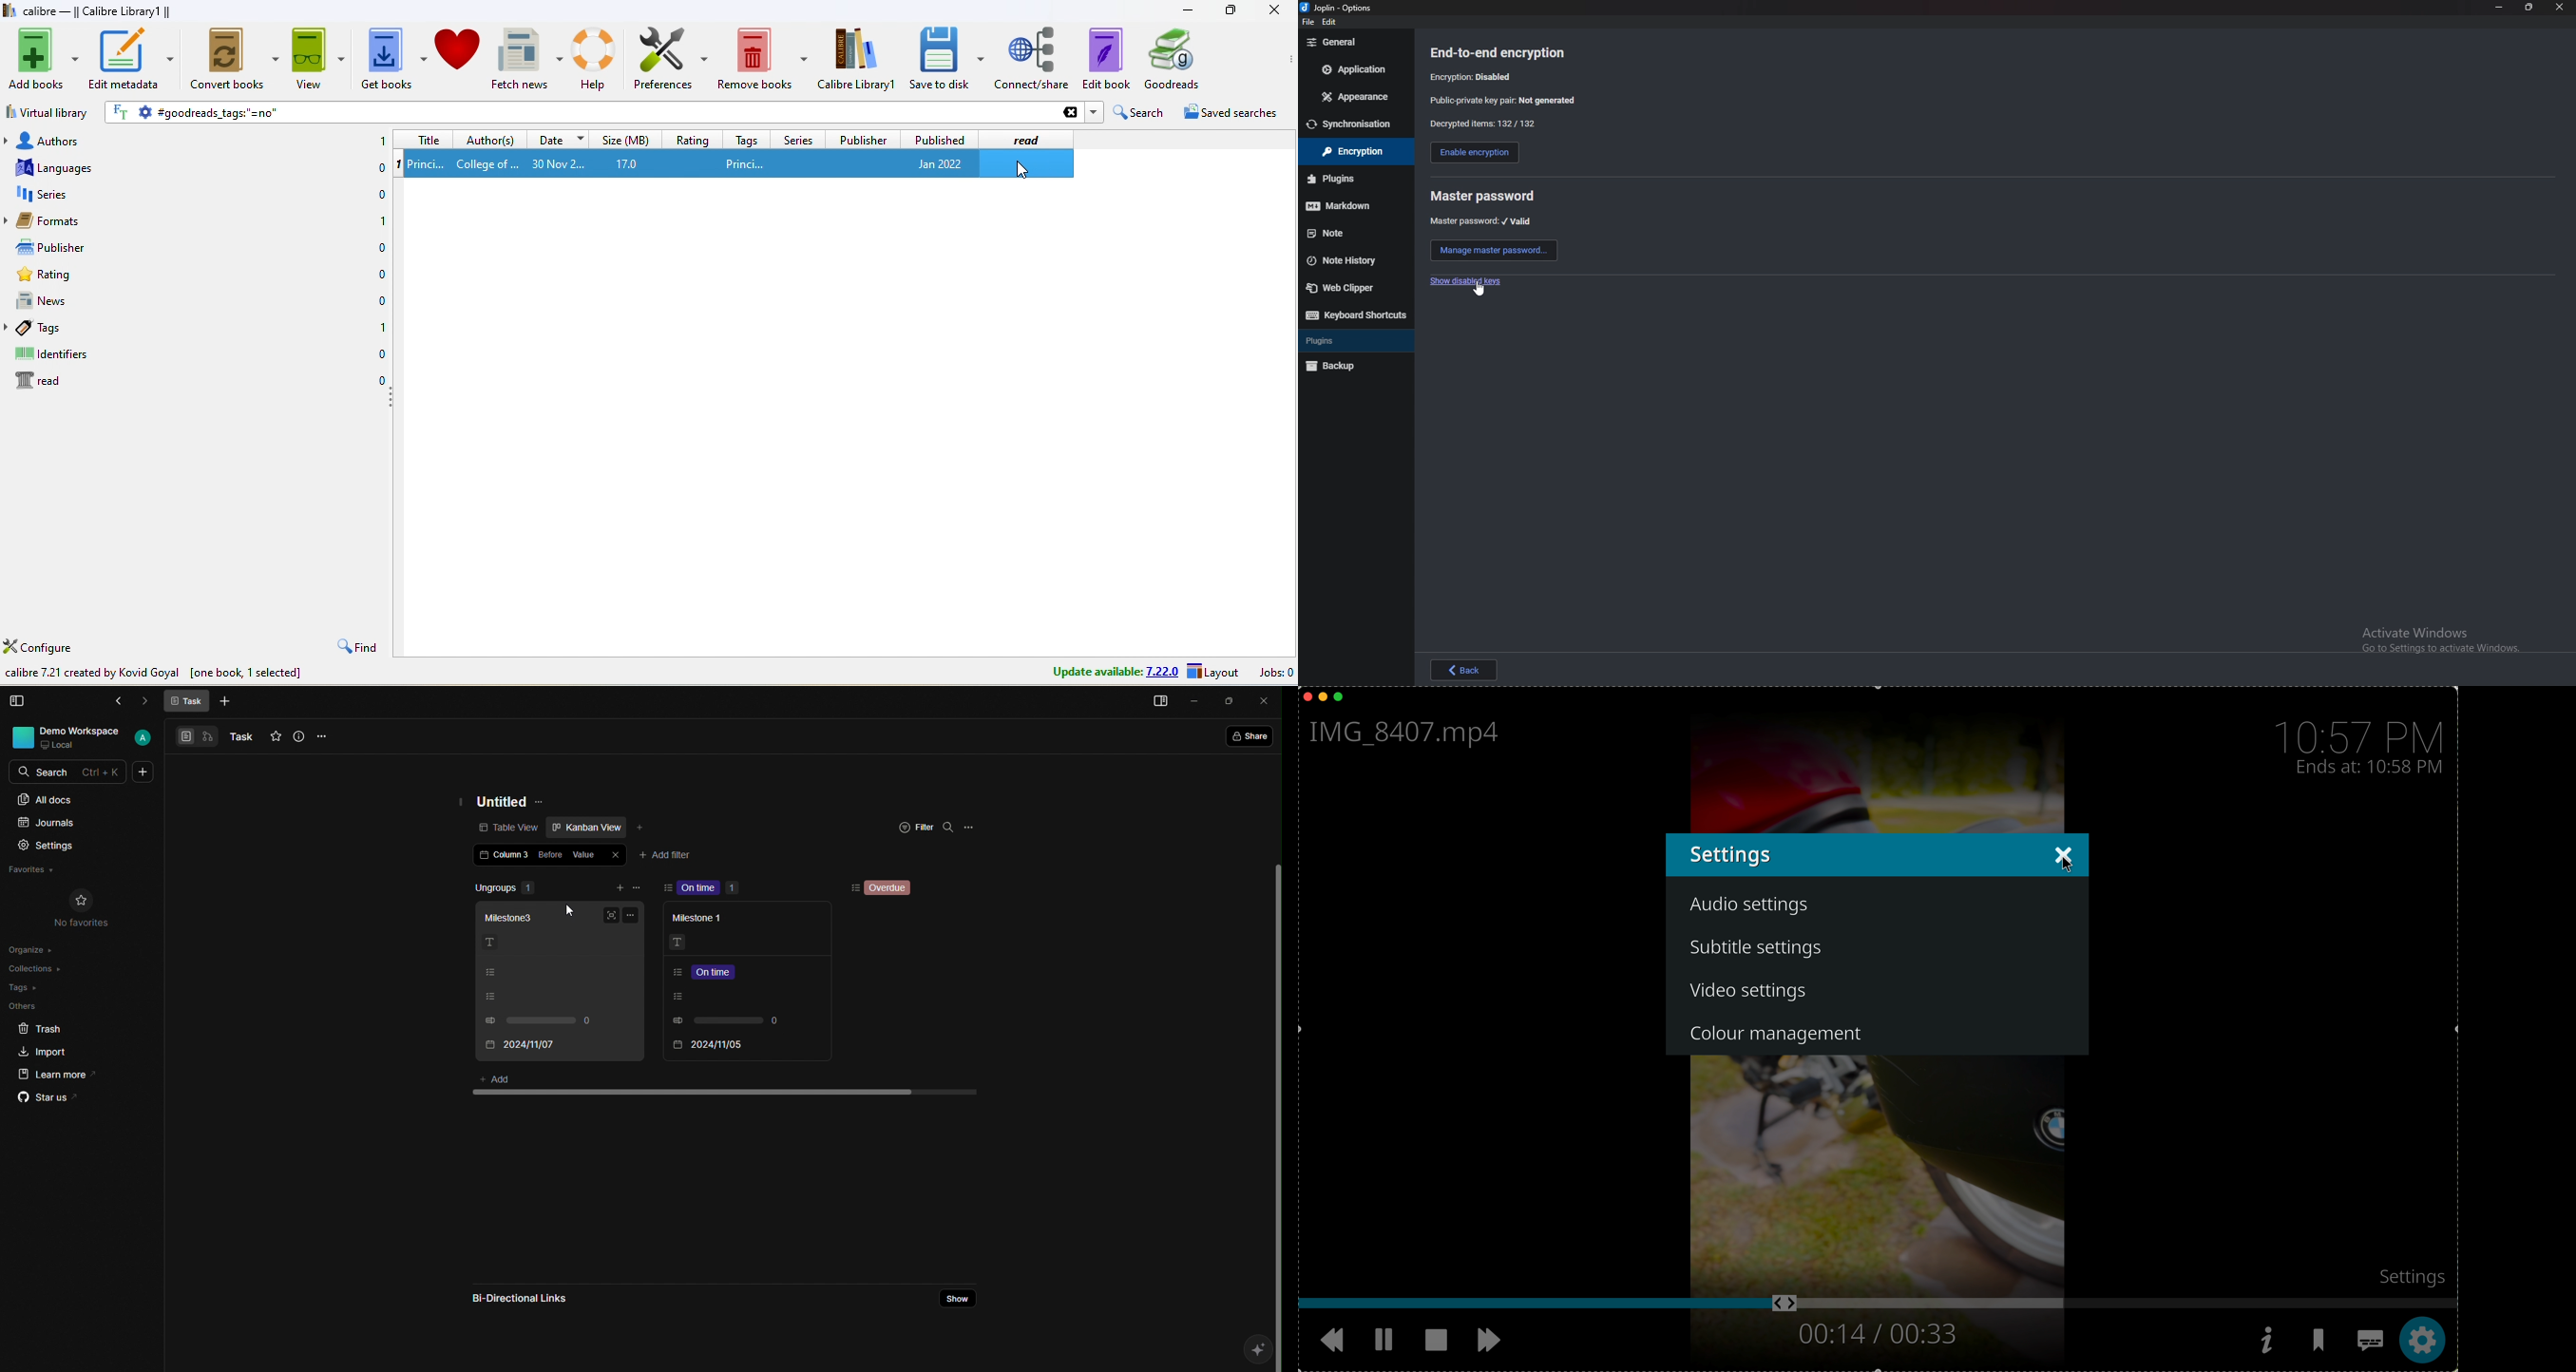 The height and width of the screenshot is (1372, 2576). What do you see at coordinates (396, 165) in the screenshot?
I see `1` at bounding box center [396, 165].